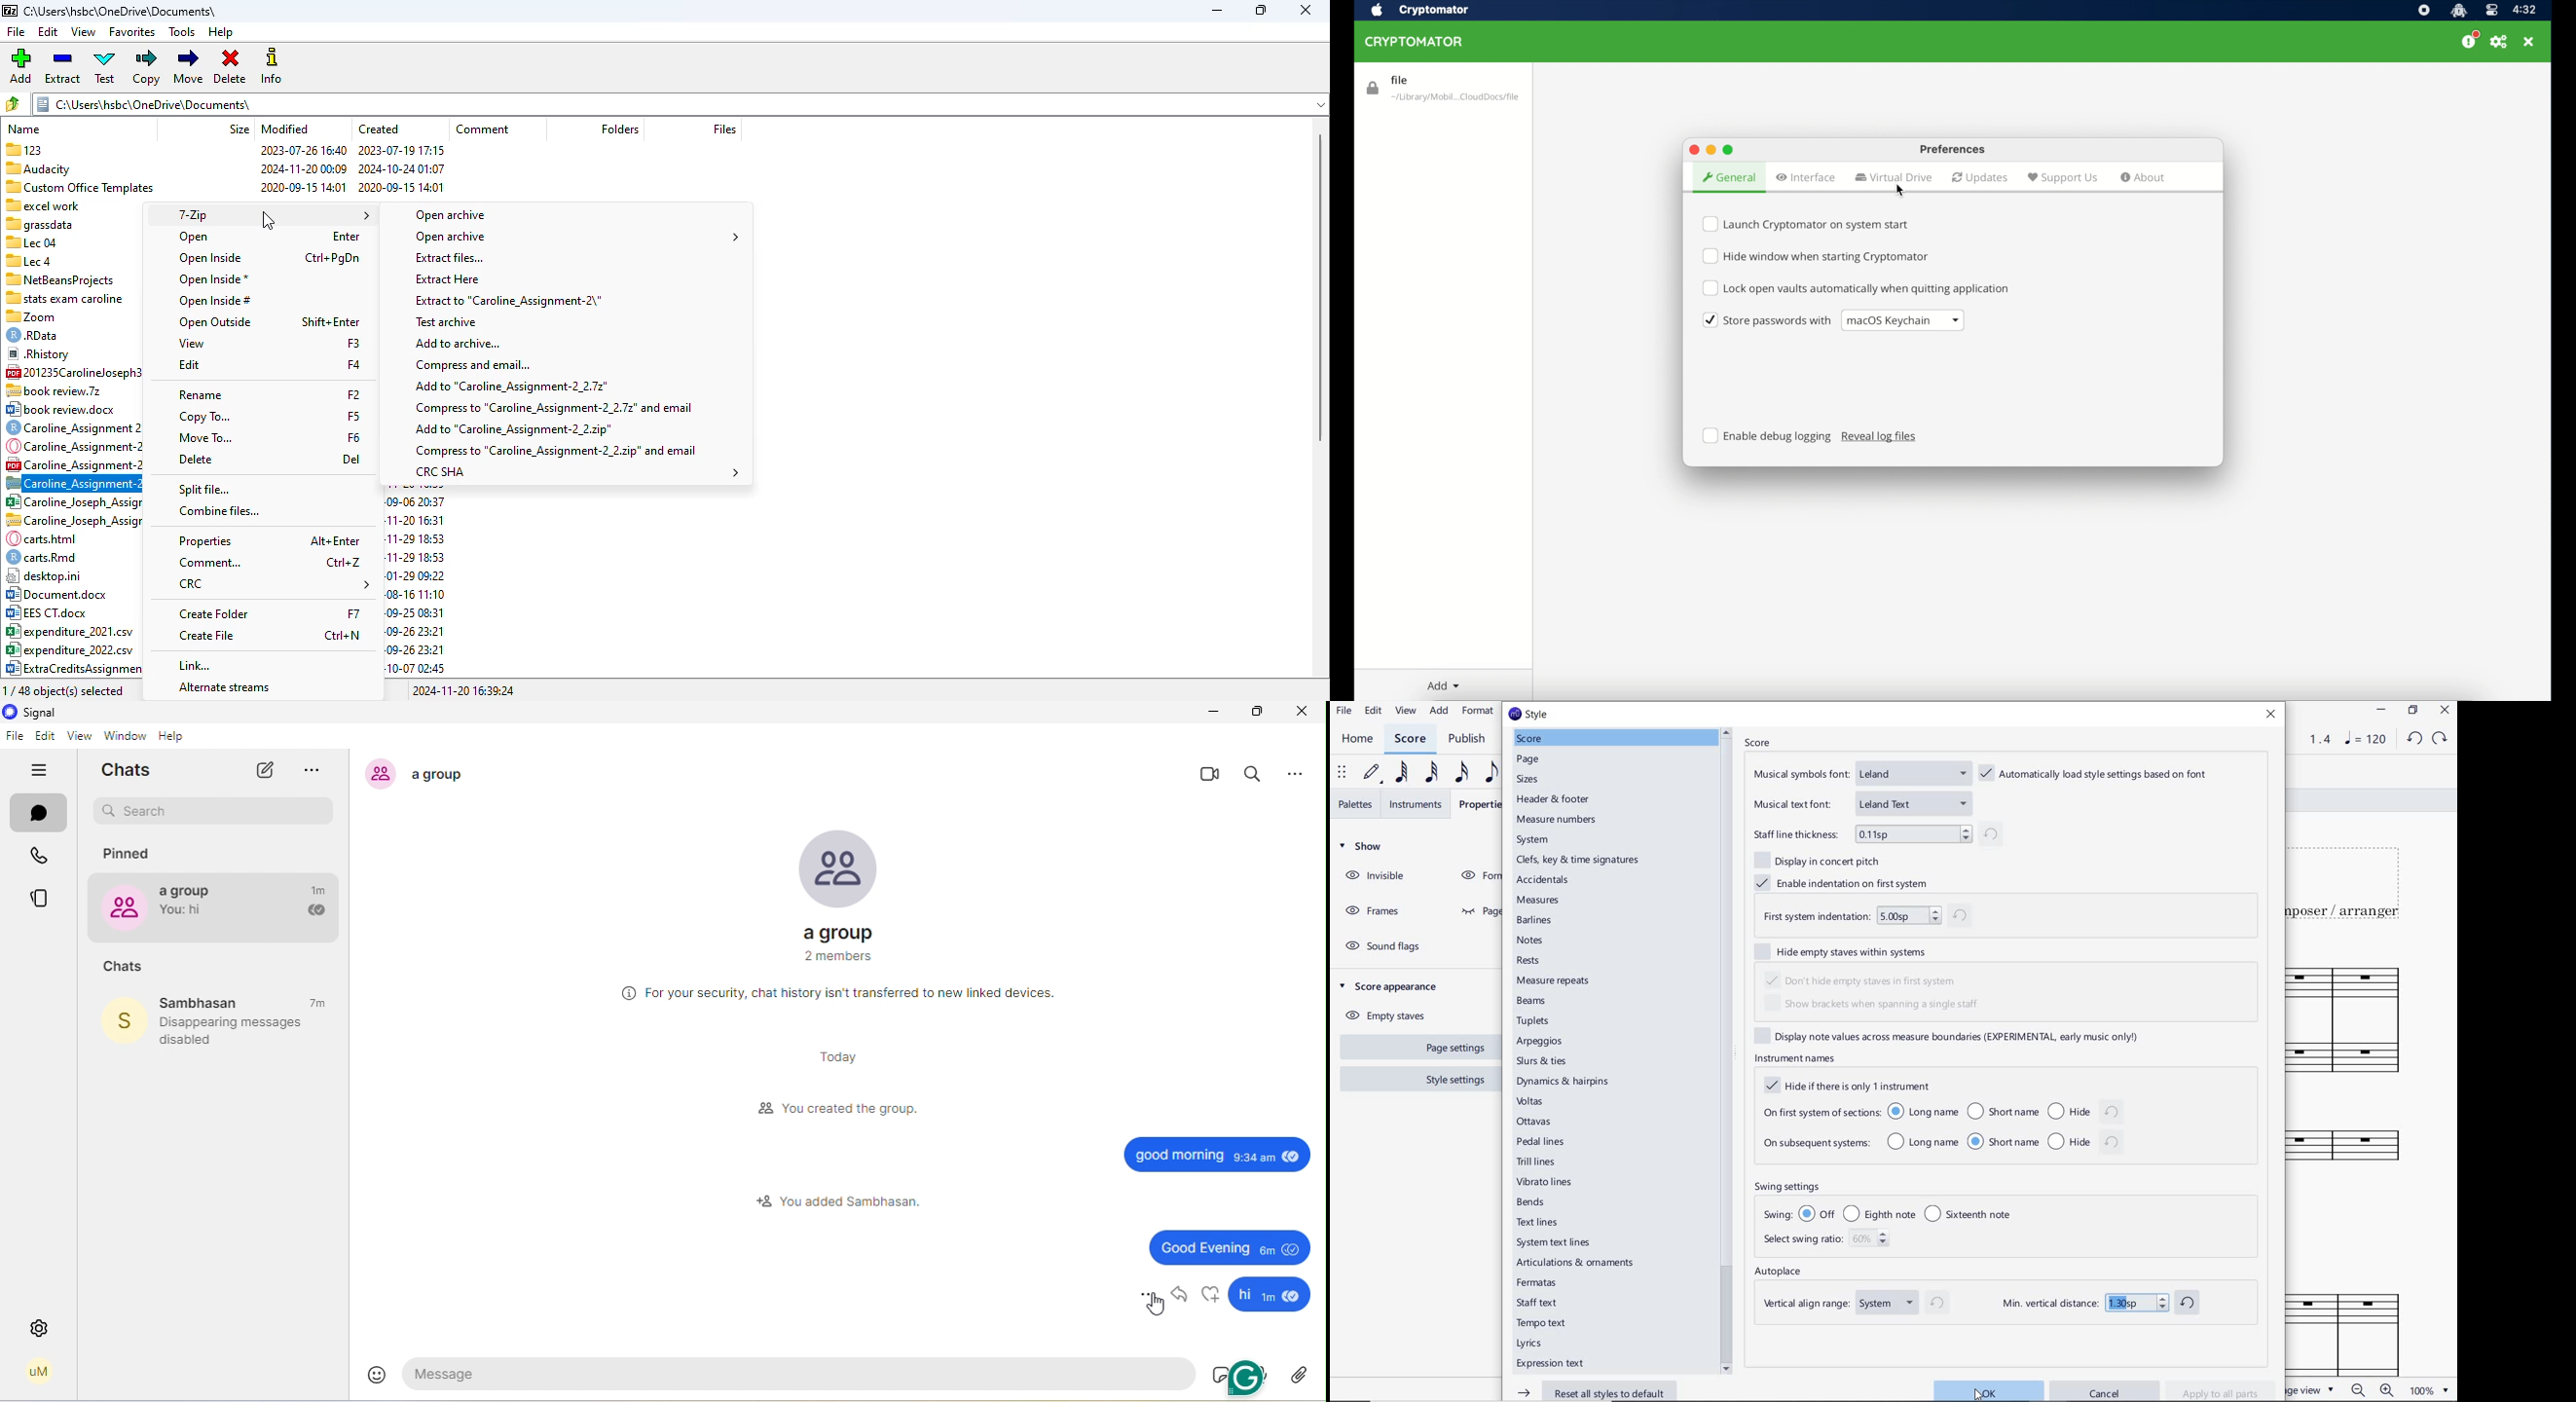  What do you see at coordinates (1371, 909) in the screenshot?
I see `FRAMES` at bounding box center [1371, 909].